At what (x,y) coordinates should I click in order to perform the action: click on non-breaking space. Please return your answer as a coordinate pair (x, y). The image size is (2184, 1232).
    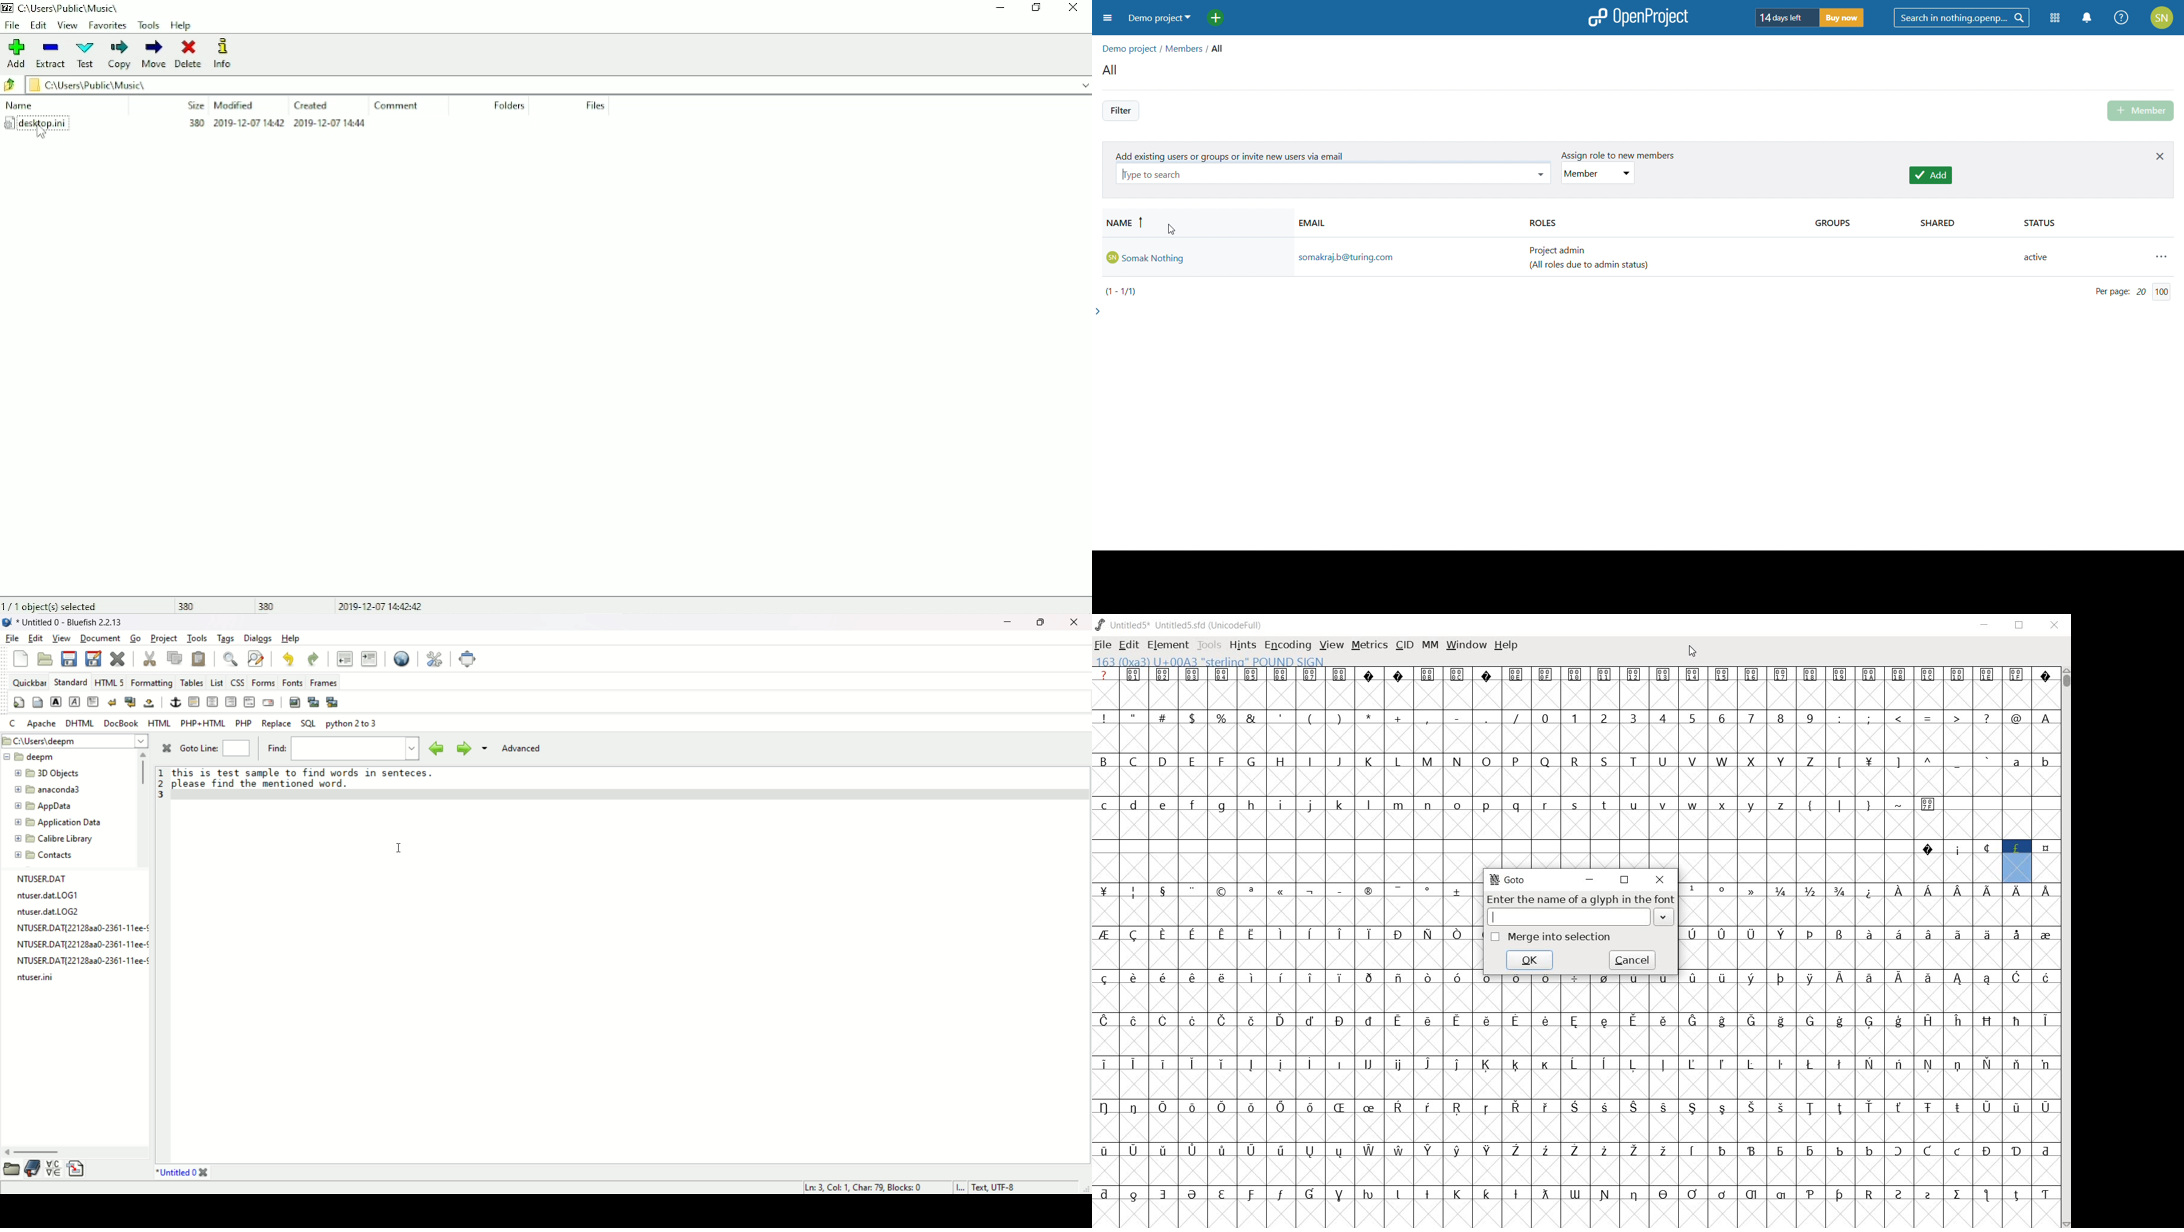
    Looking at the image, I should click on (148, 703).